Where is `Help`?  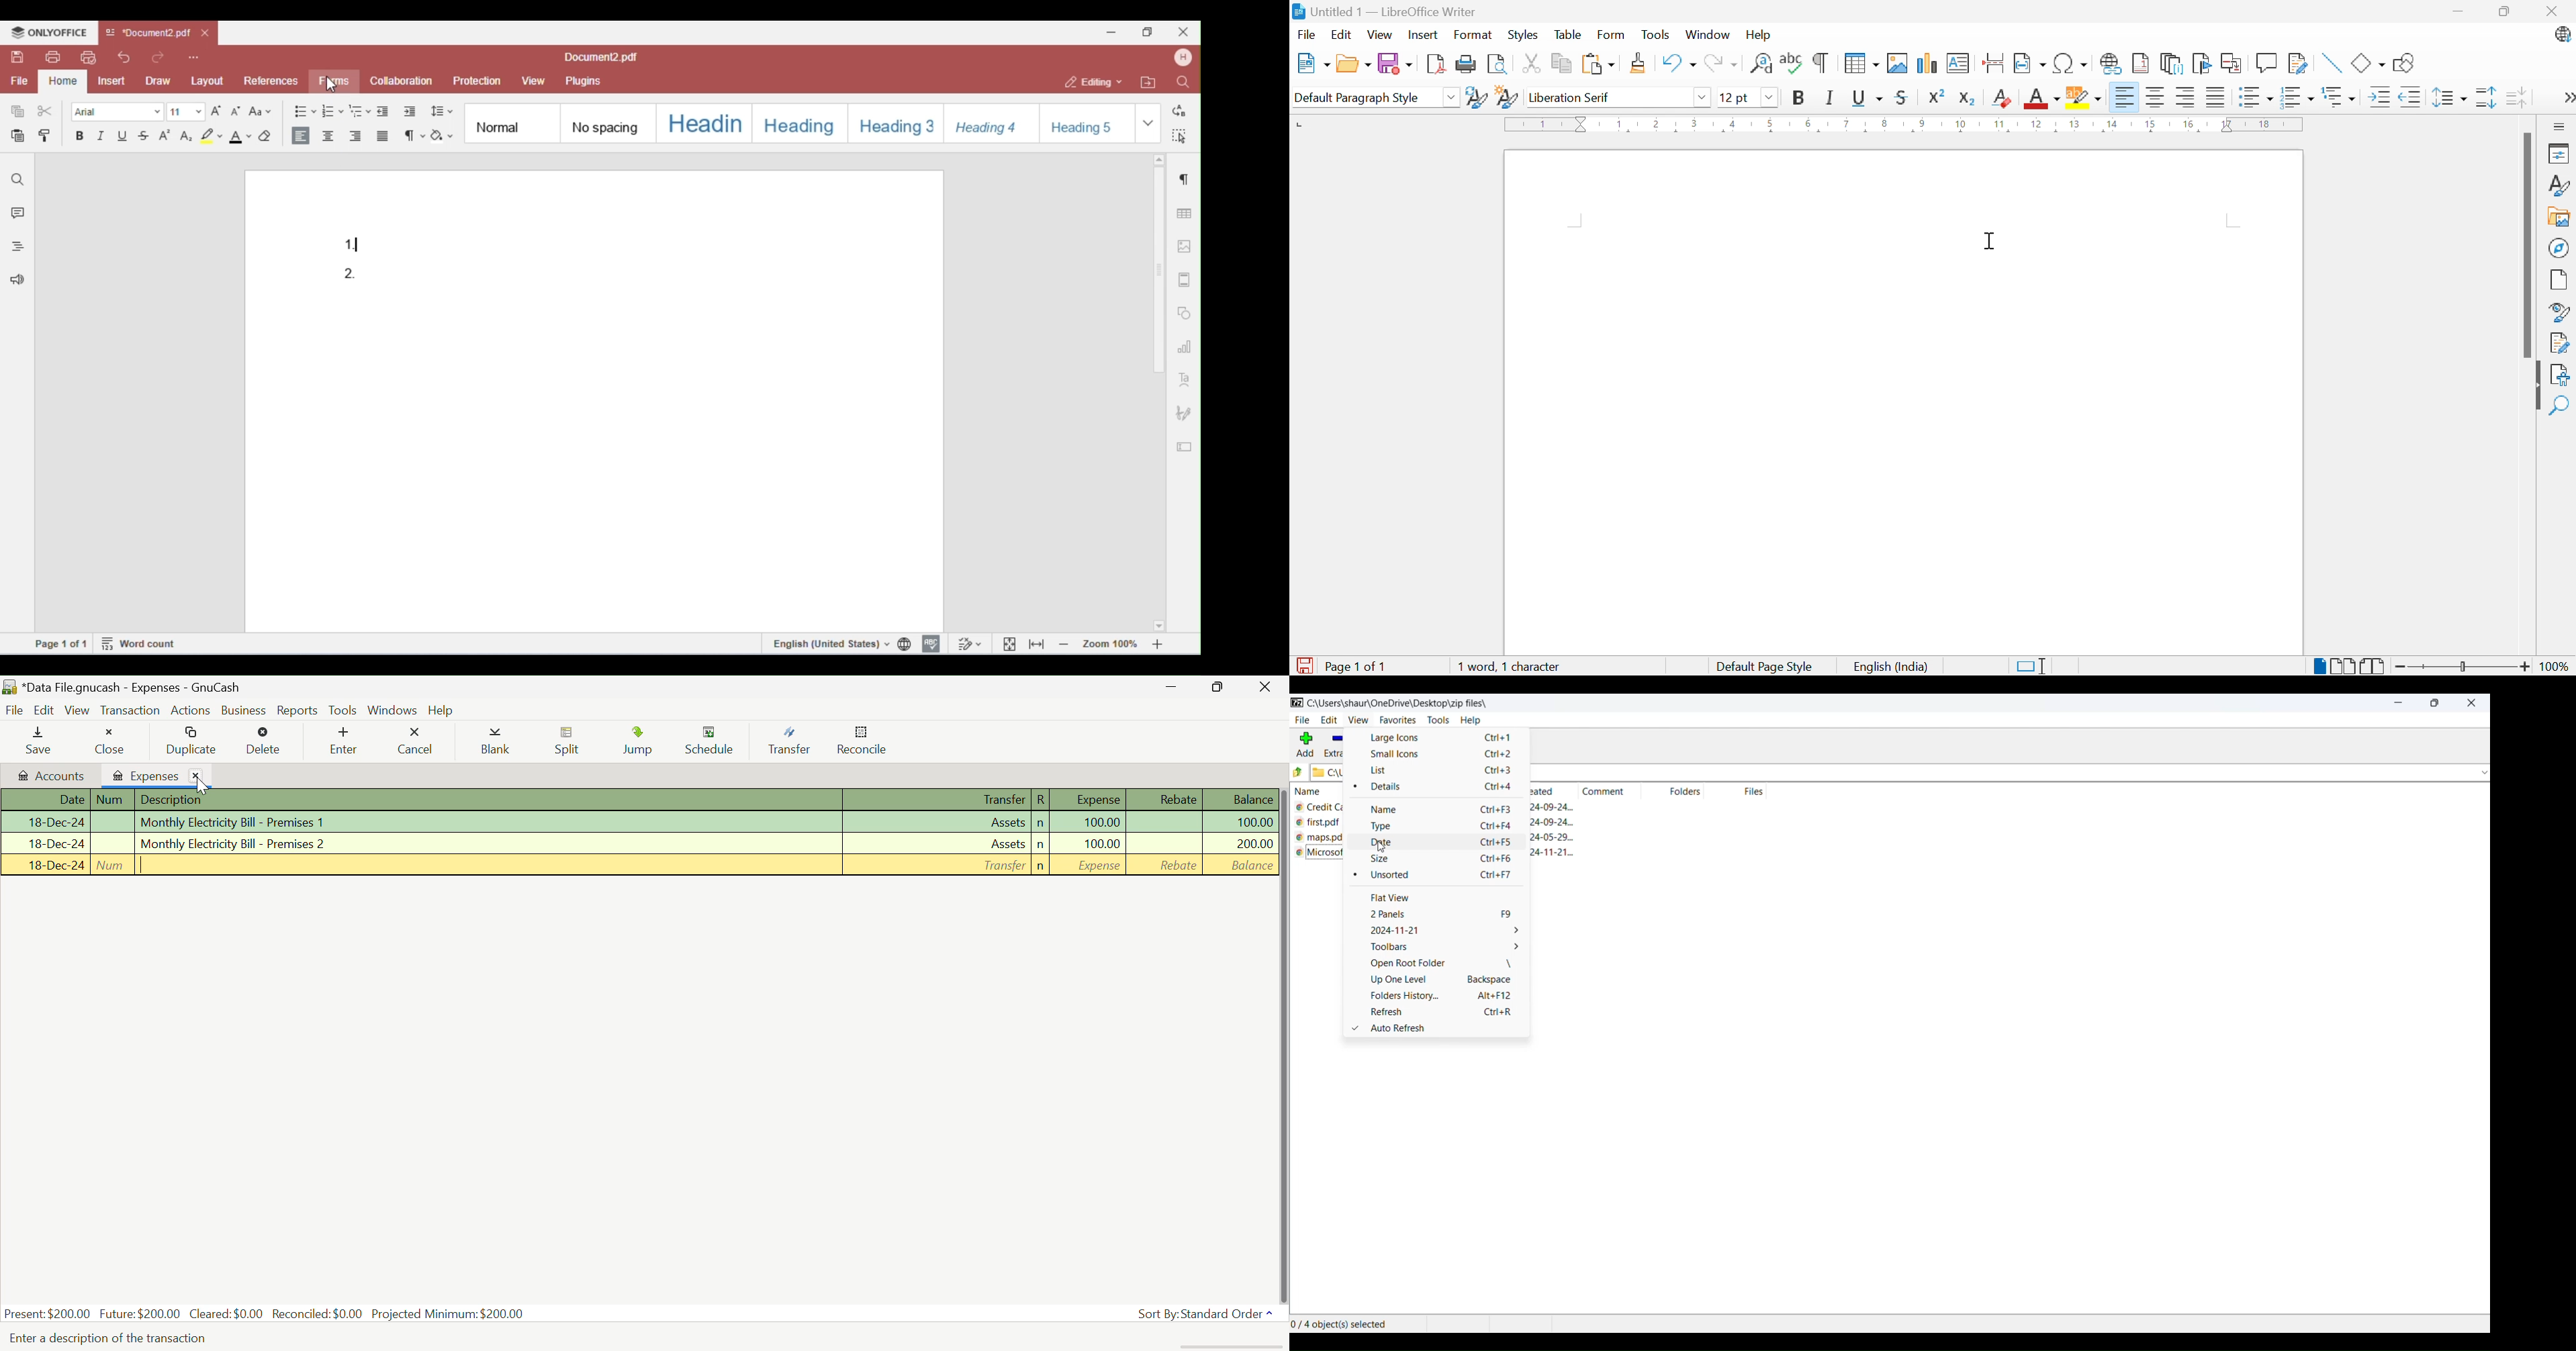 Help is located at coordinates (1757, 35).